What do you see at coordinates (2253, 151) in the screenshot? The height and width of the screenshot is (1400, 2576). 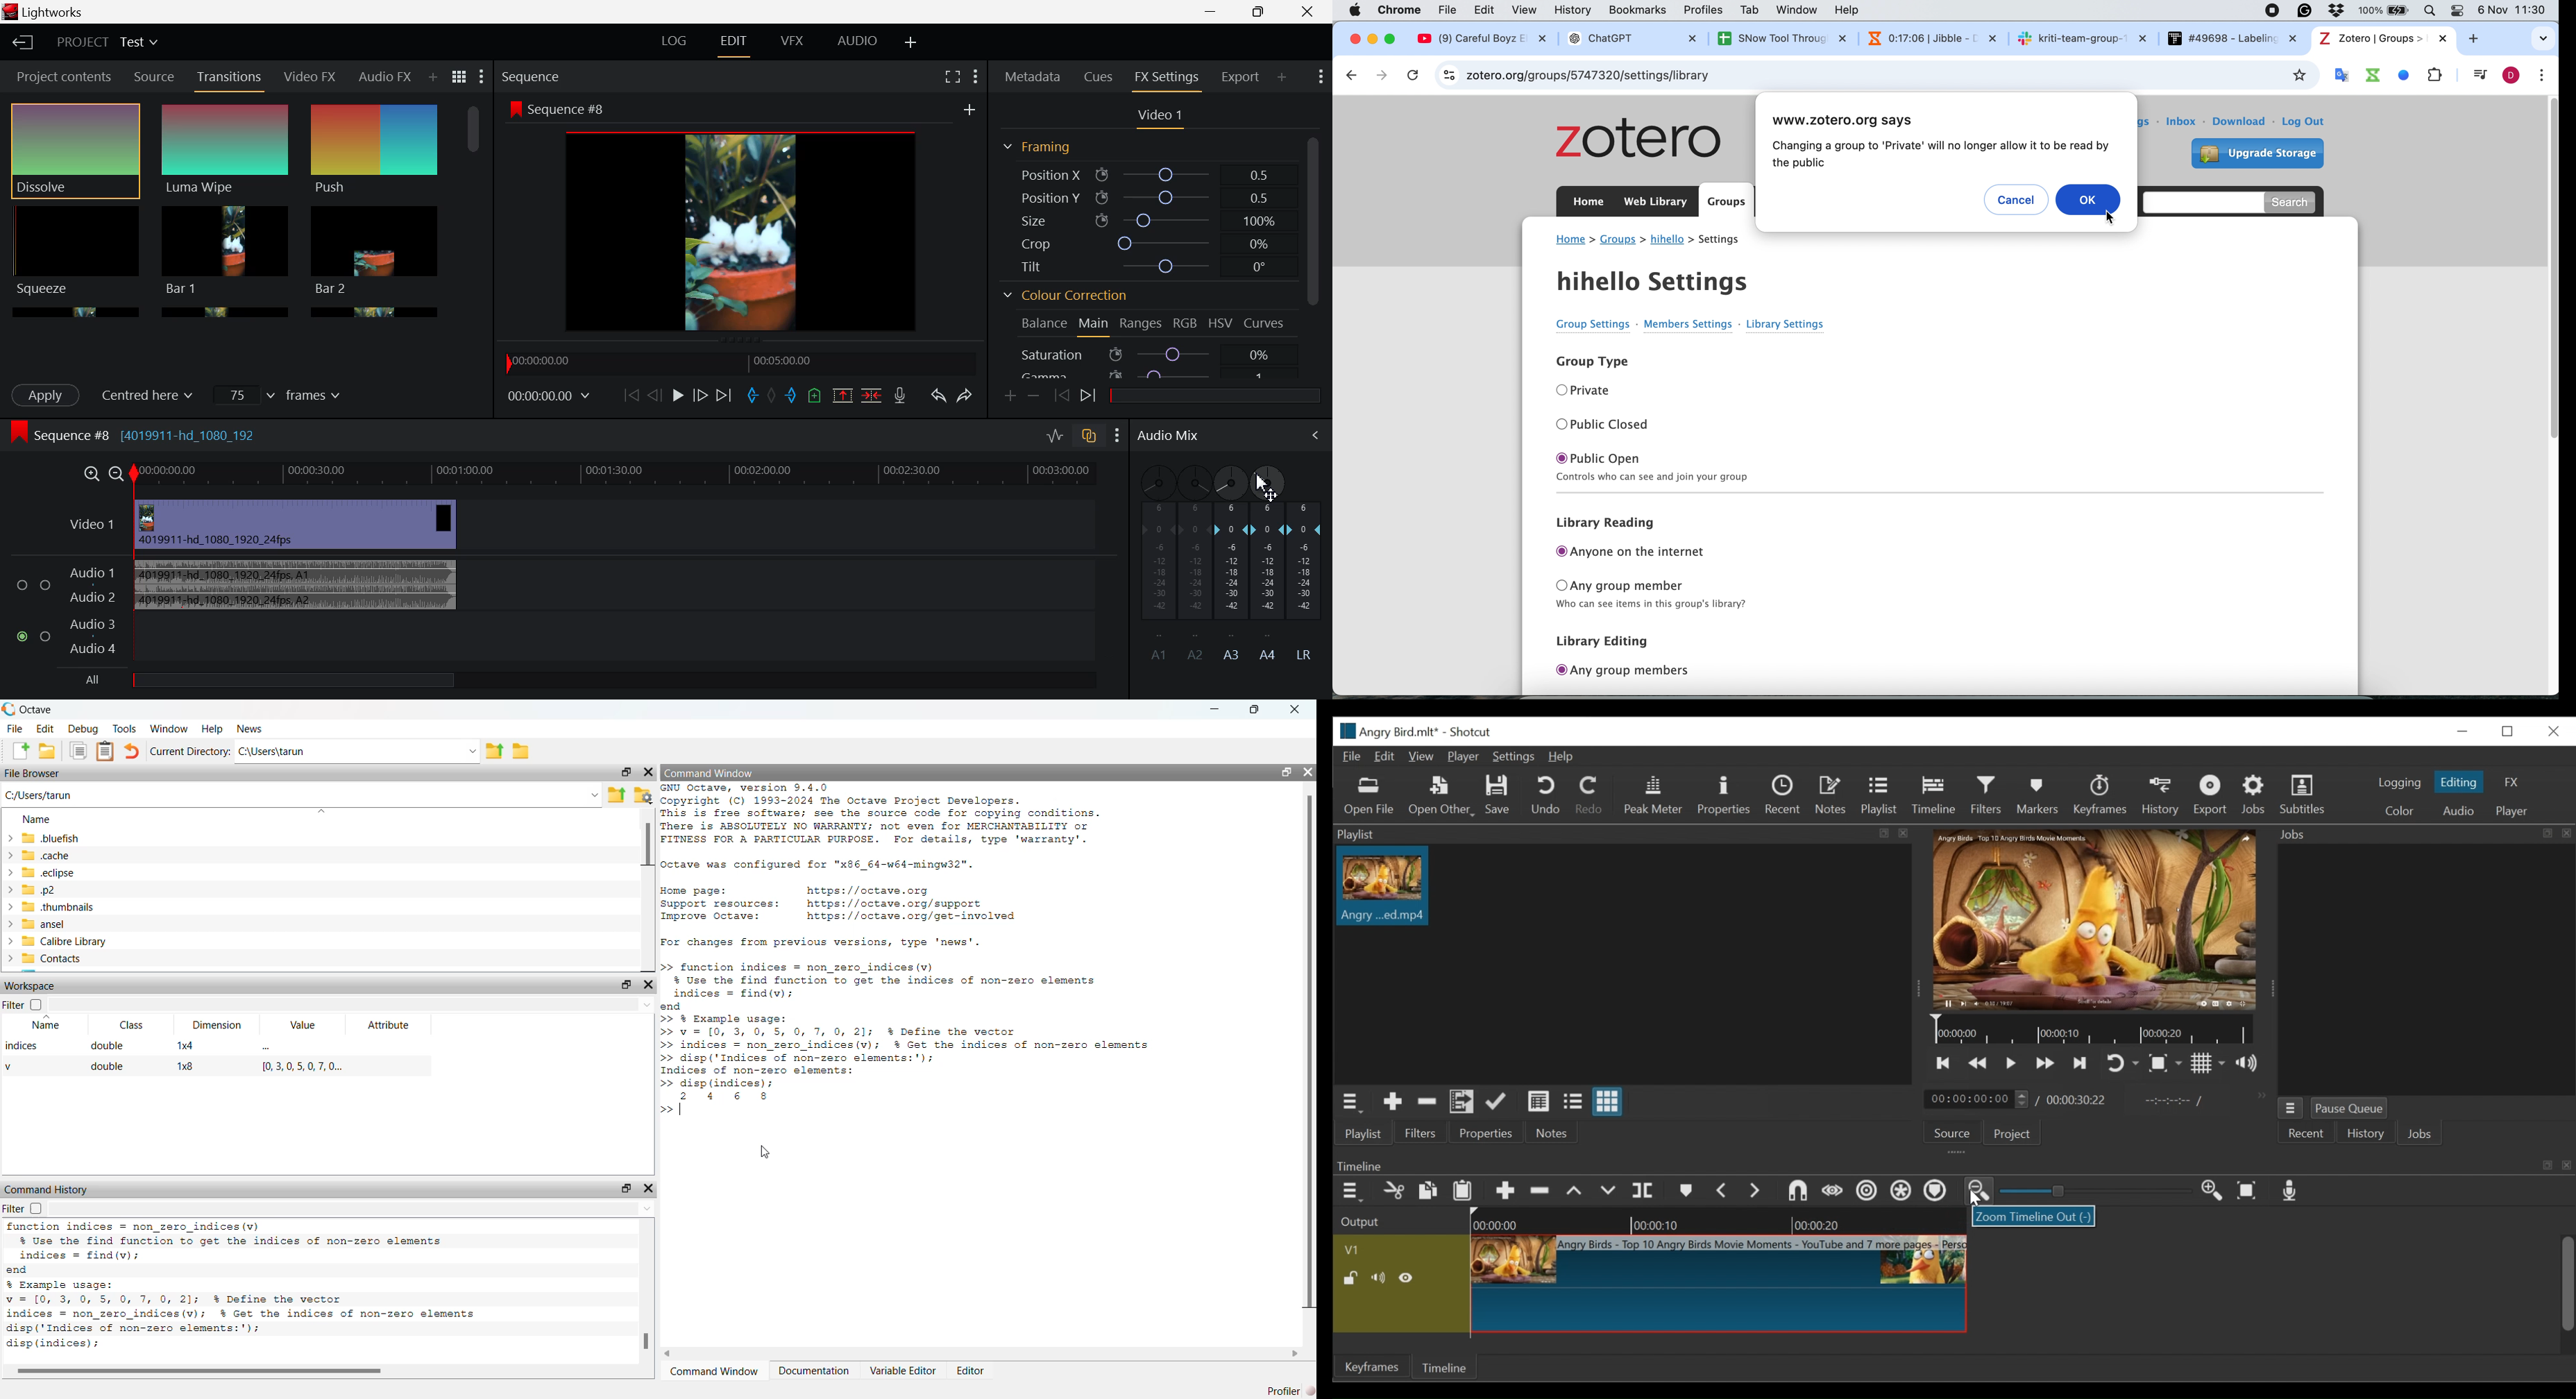 I see `upgrade storage` at bounding box center [2253, 151].